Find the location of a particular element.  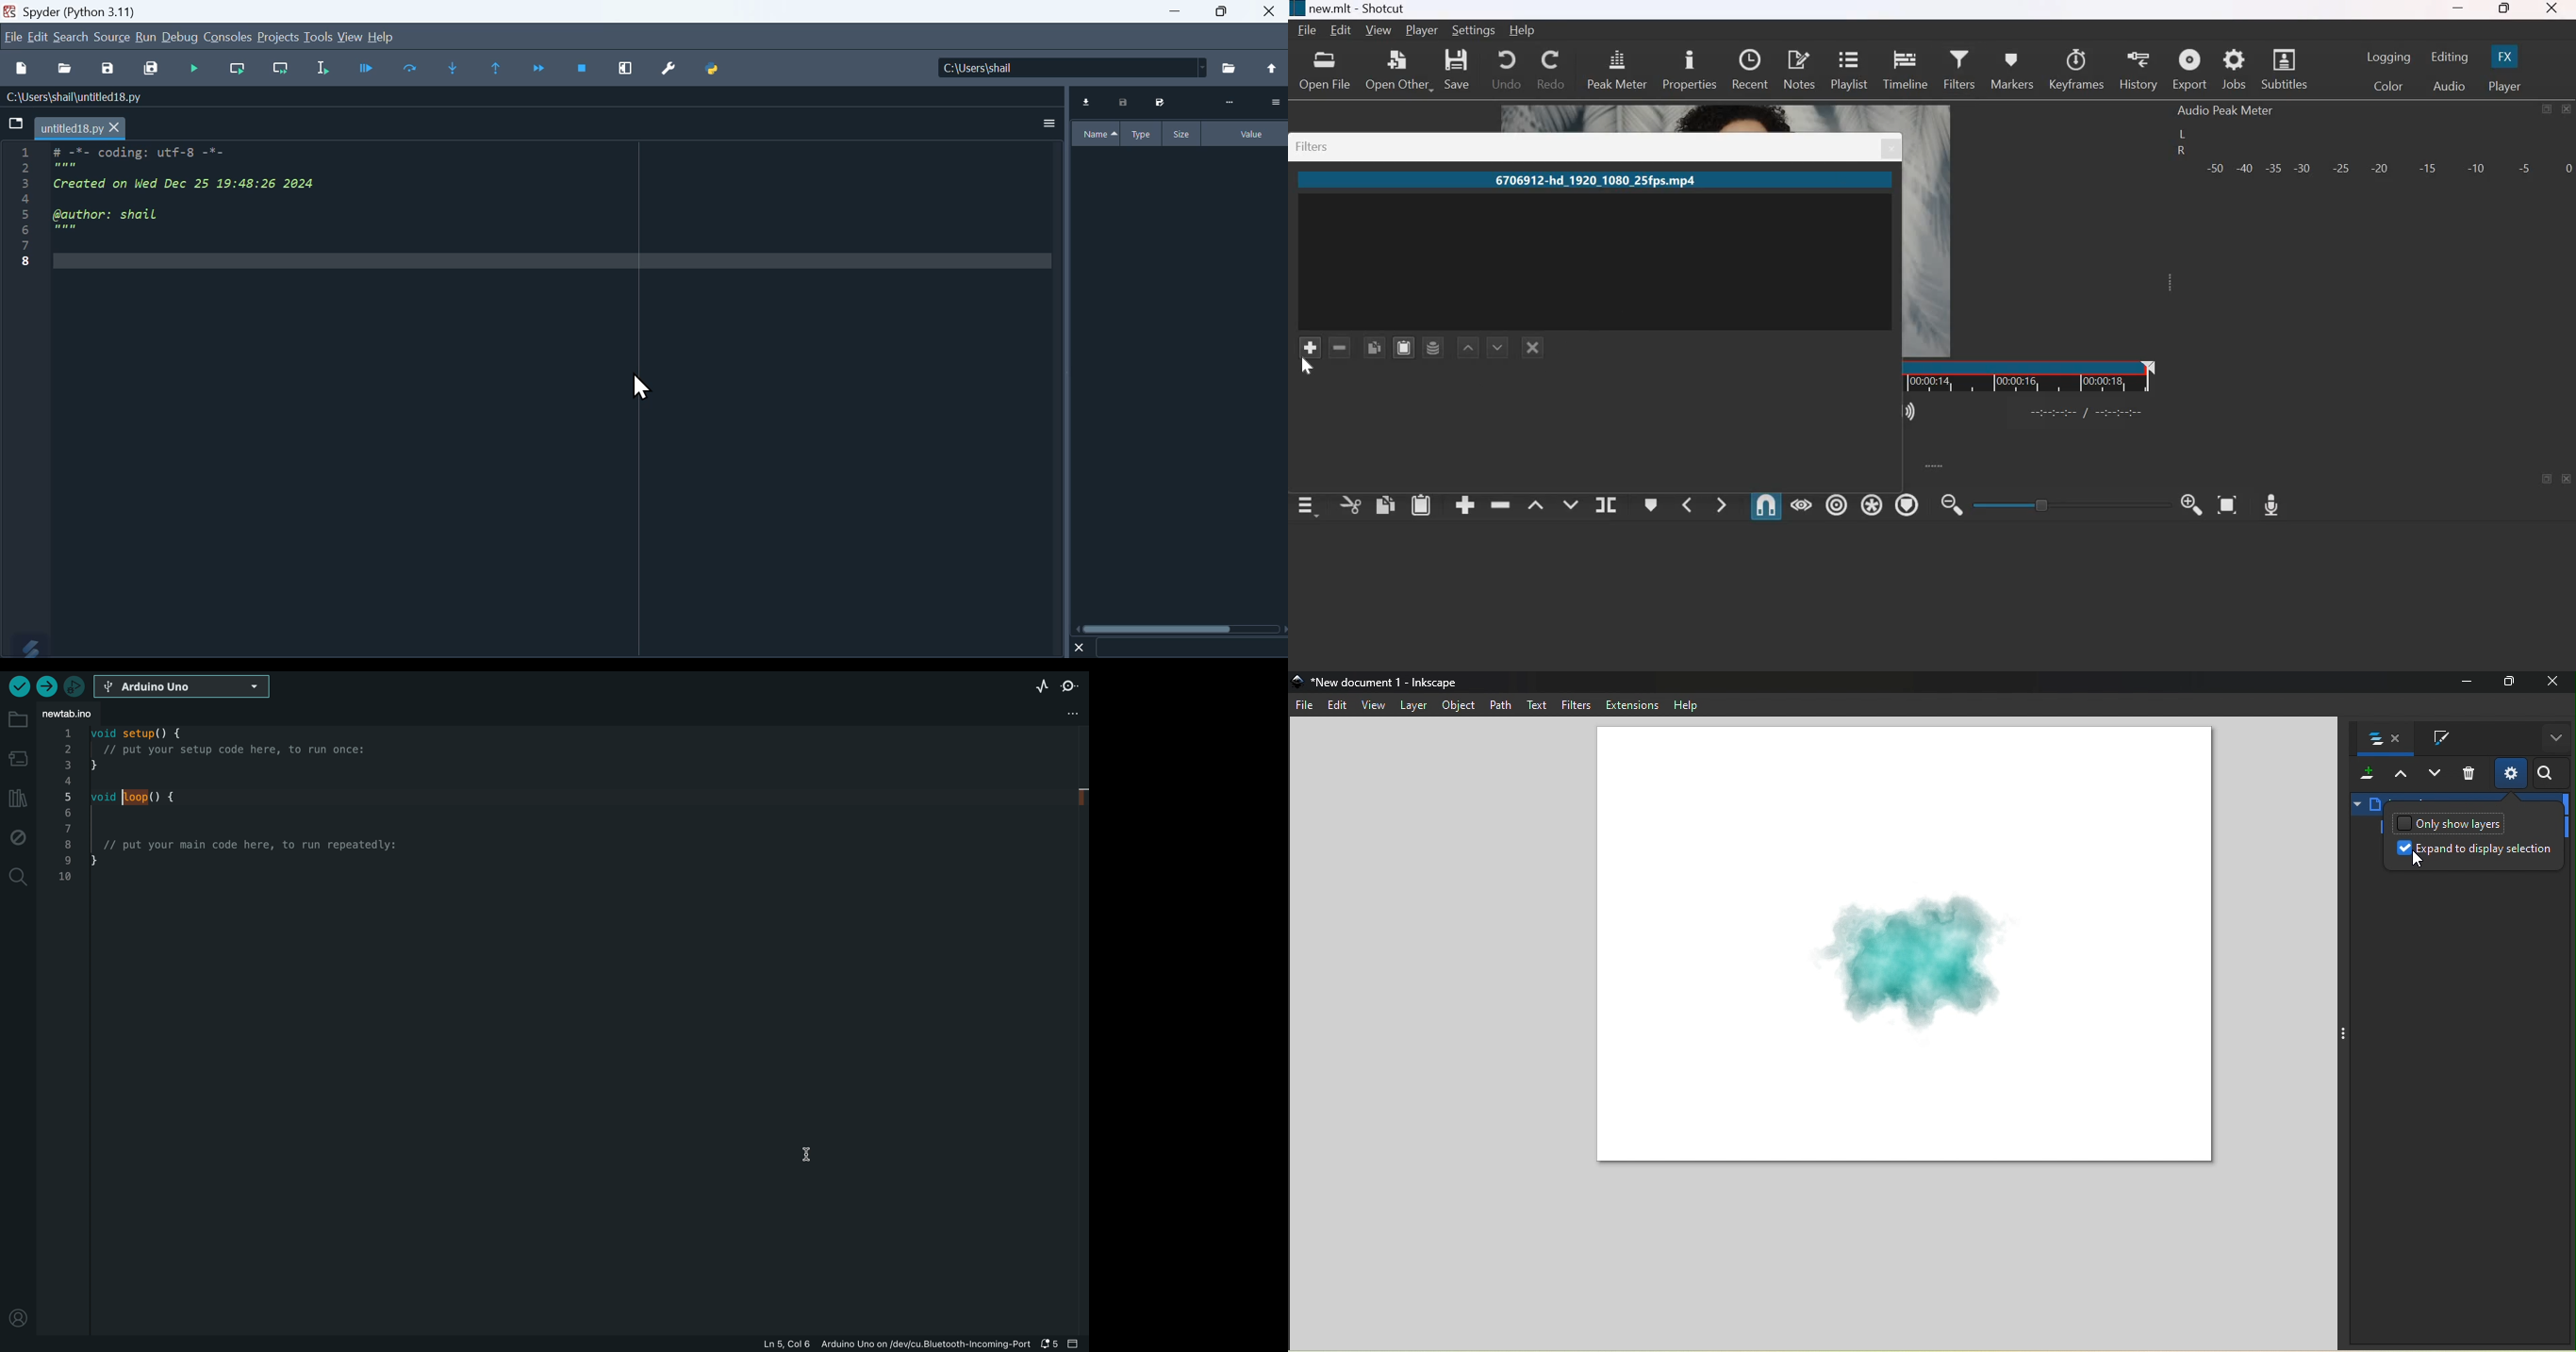

save is located at coordinates (107, 71).